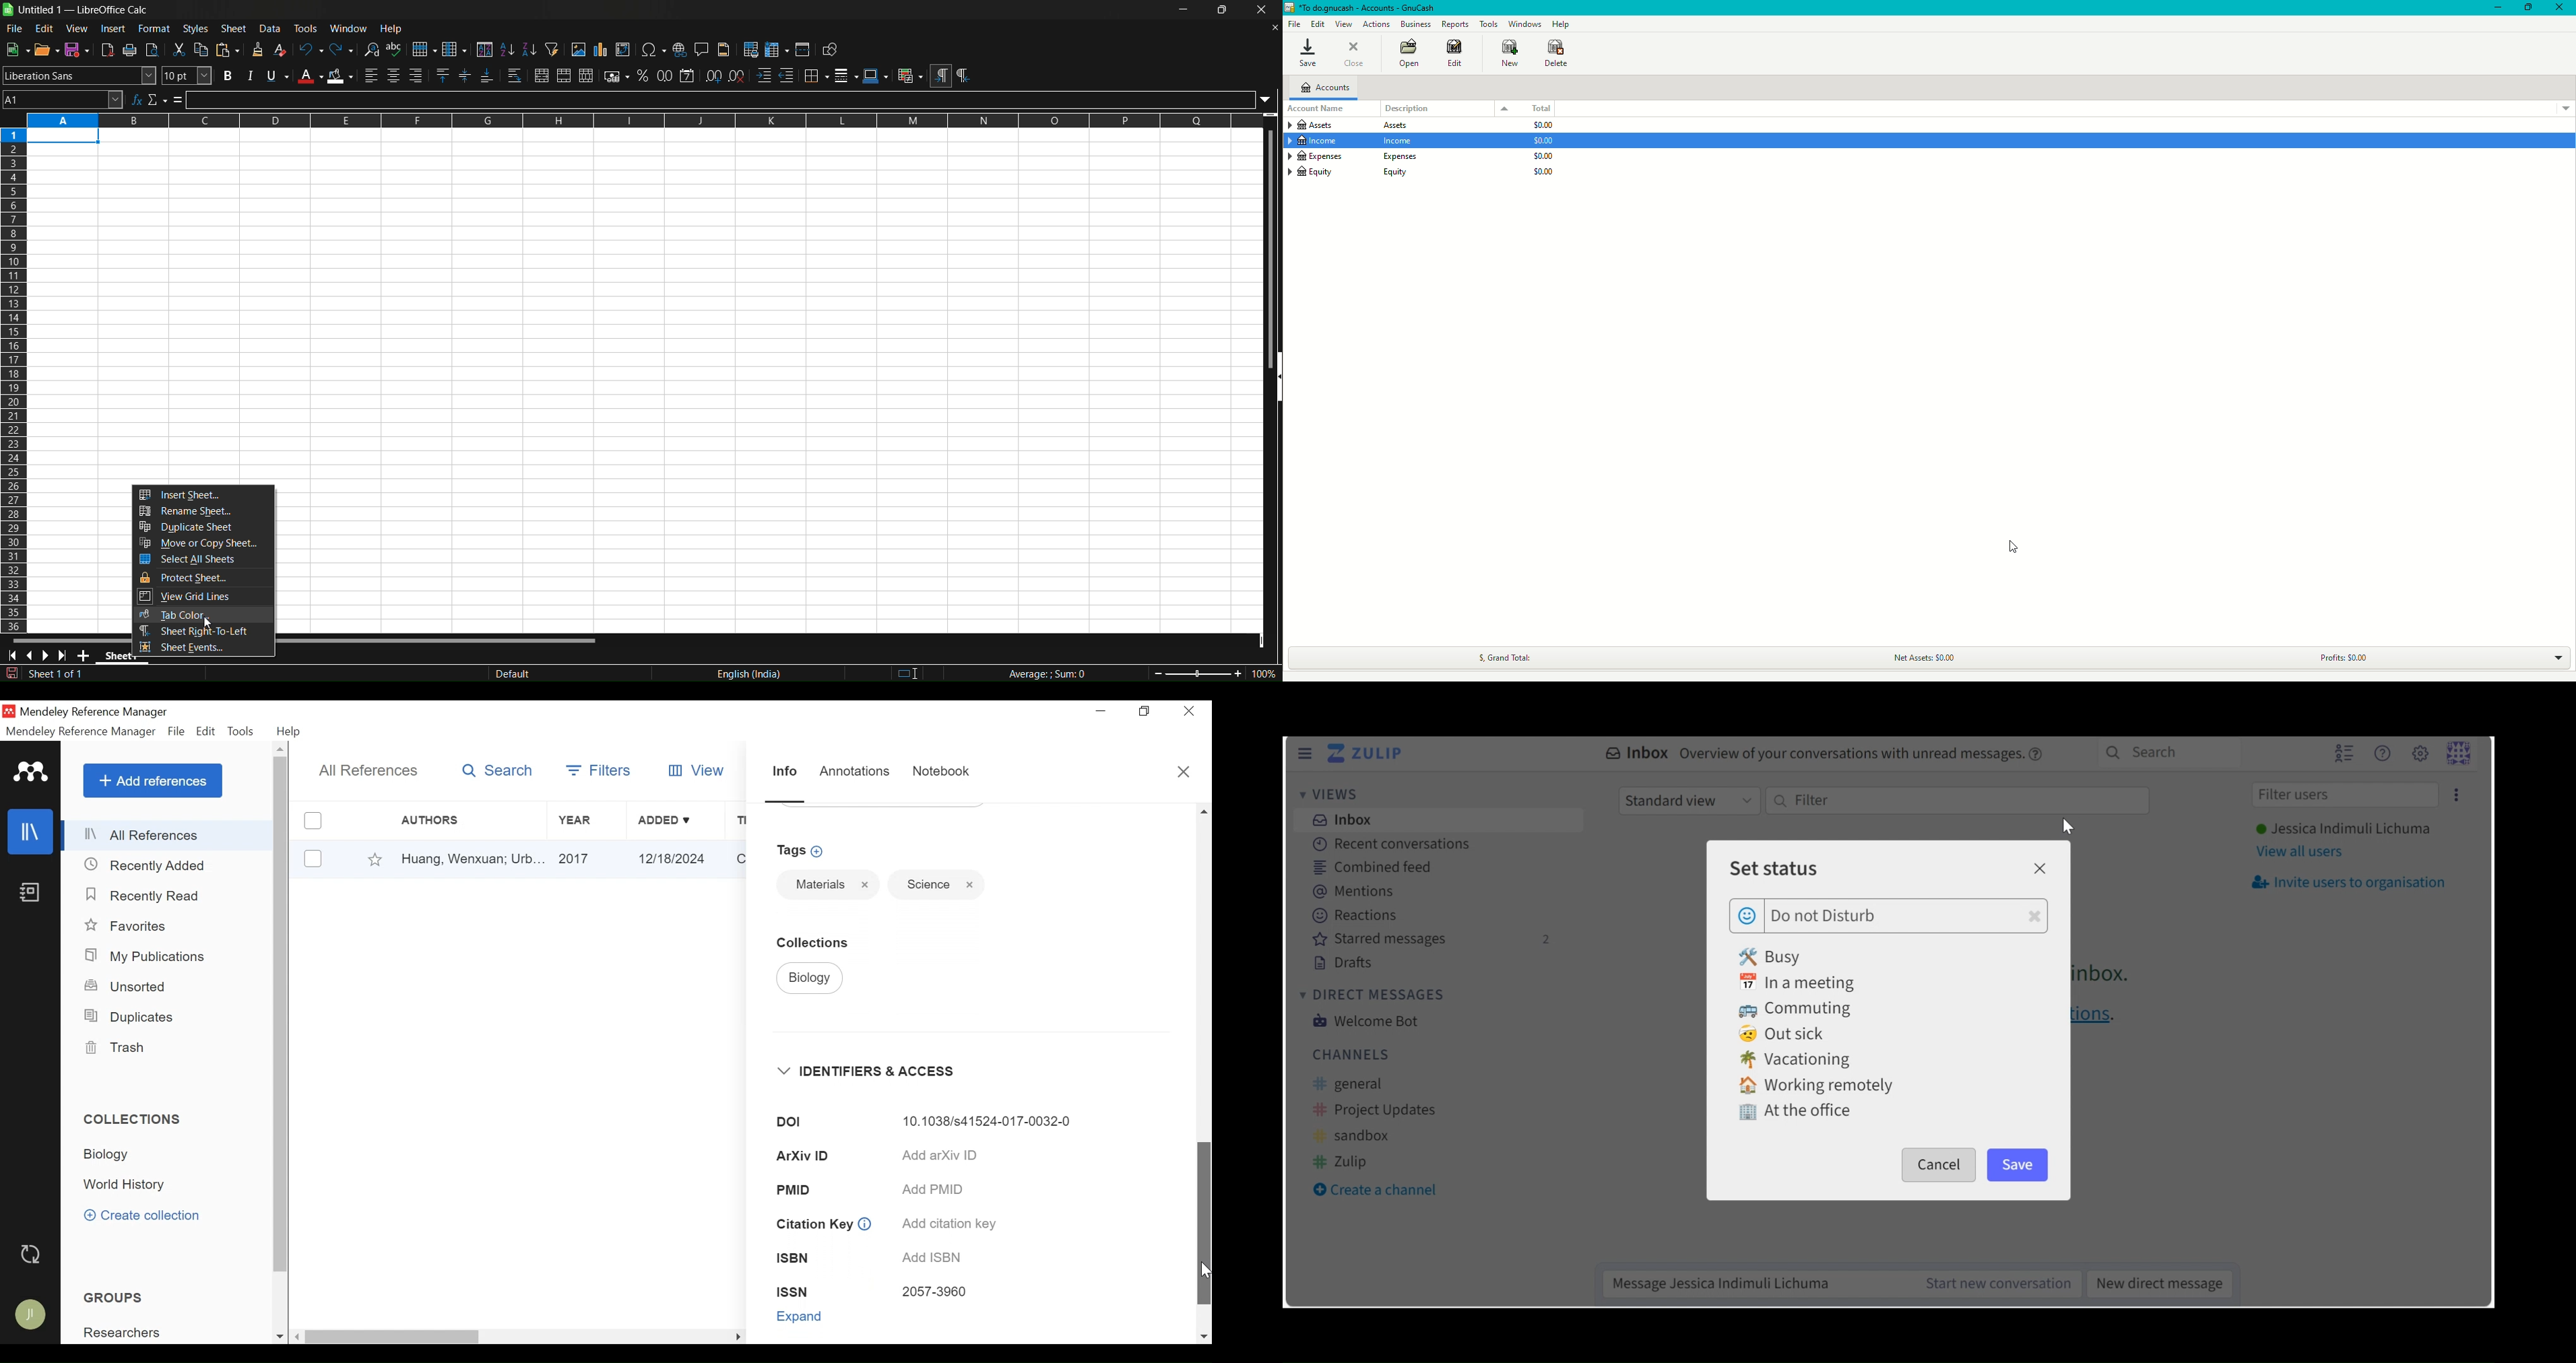 This screenshot has height=1372, width=2576. I want to click on In a meeting, so click(1803, 982).